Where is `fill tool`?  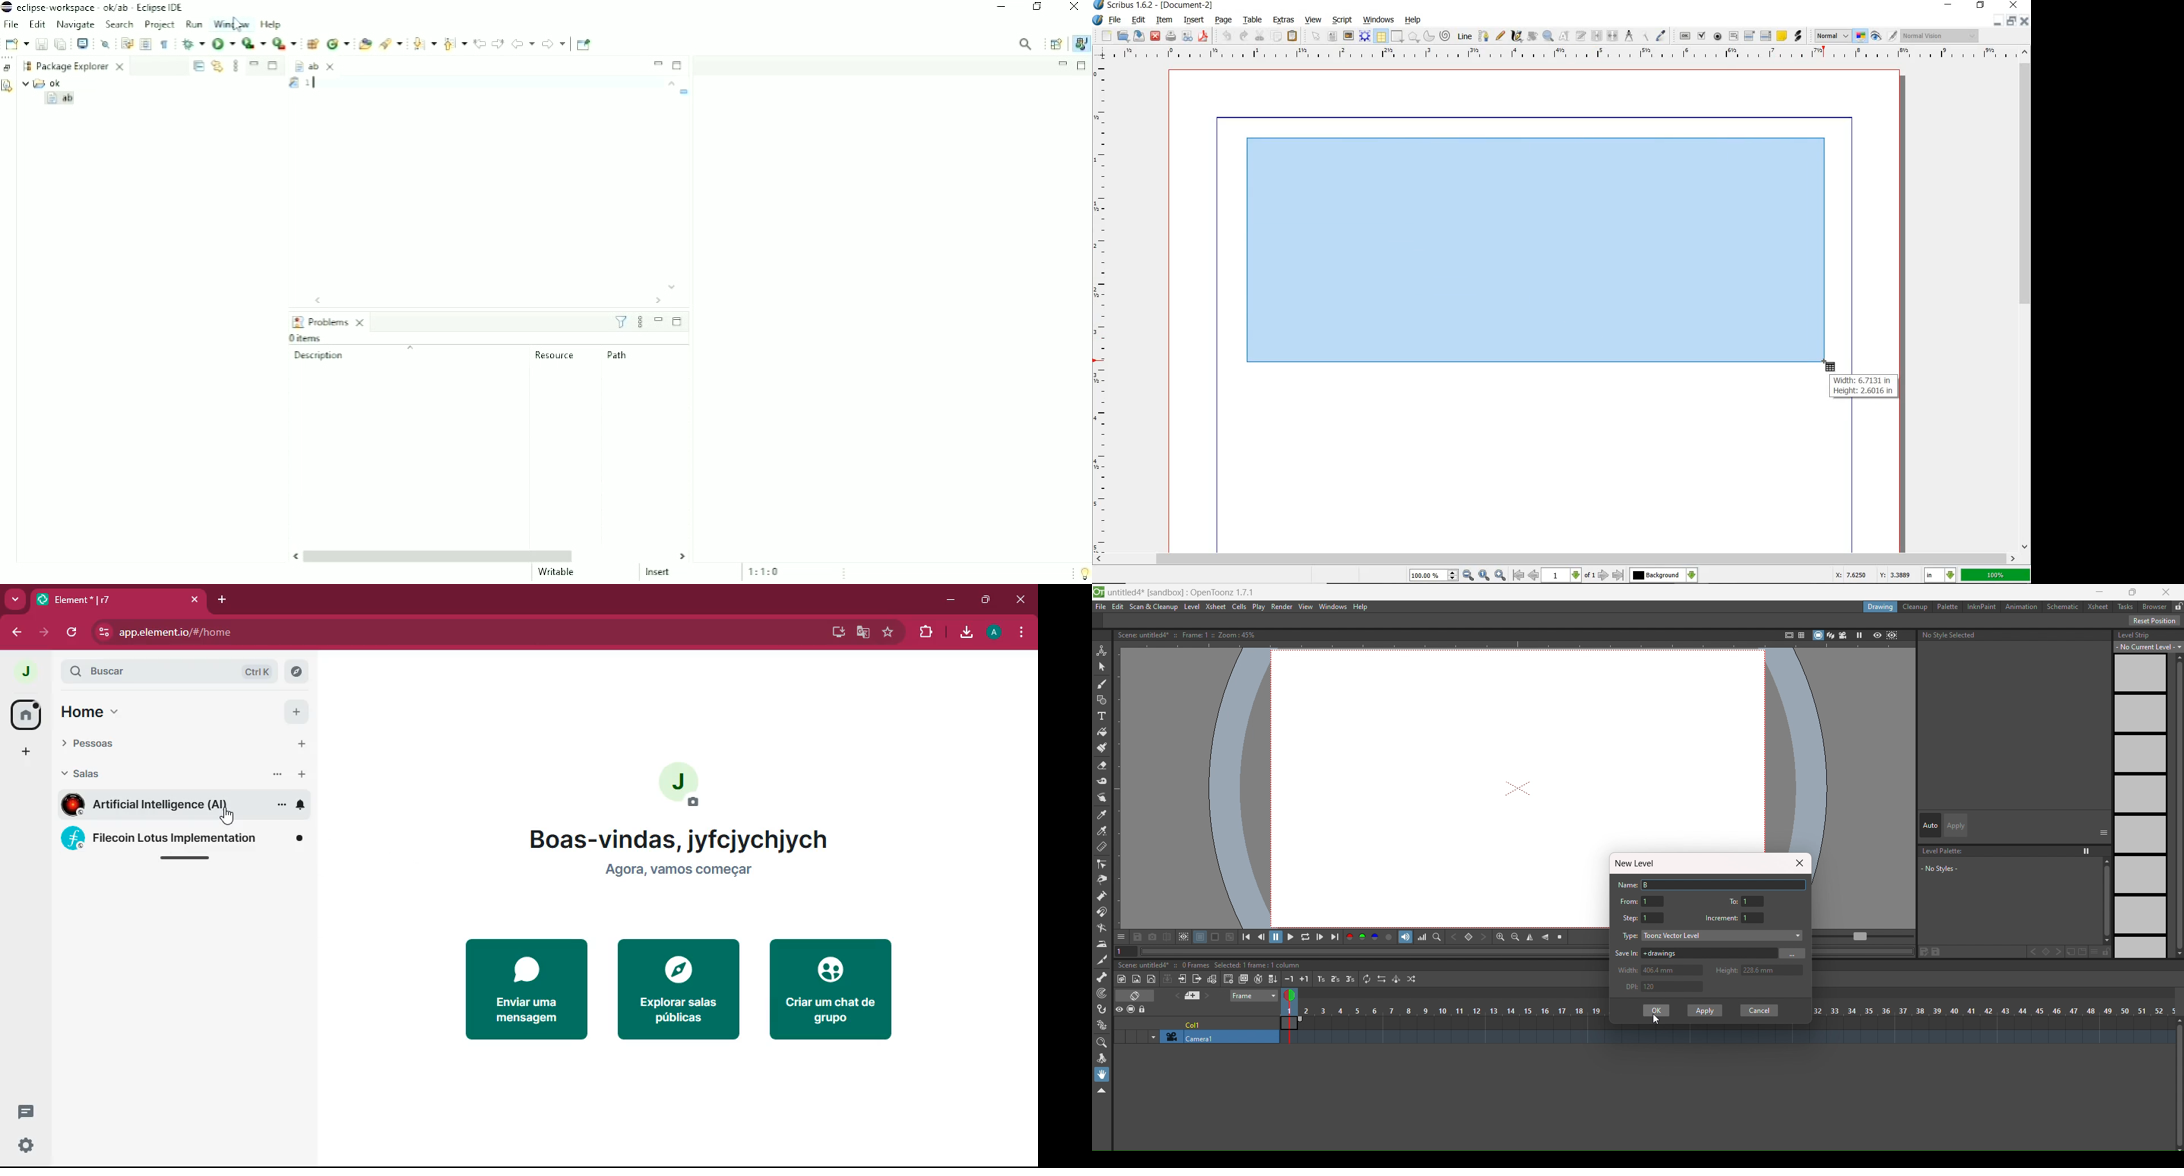
fill tool is located at coordinates (1102, 732).